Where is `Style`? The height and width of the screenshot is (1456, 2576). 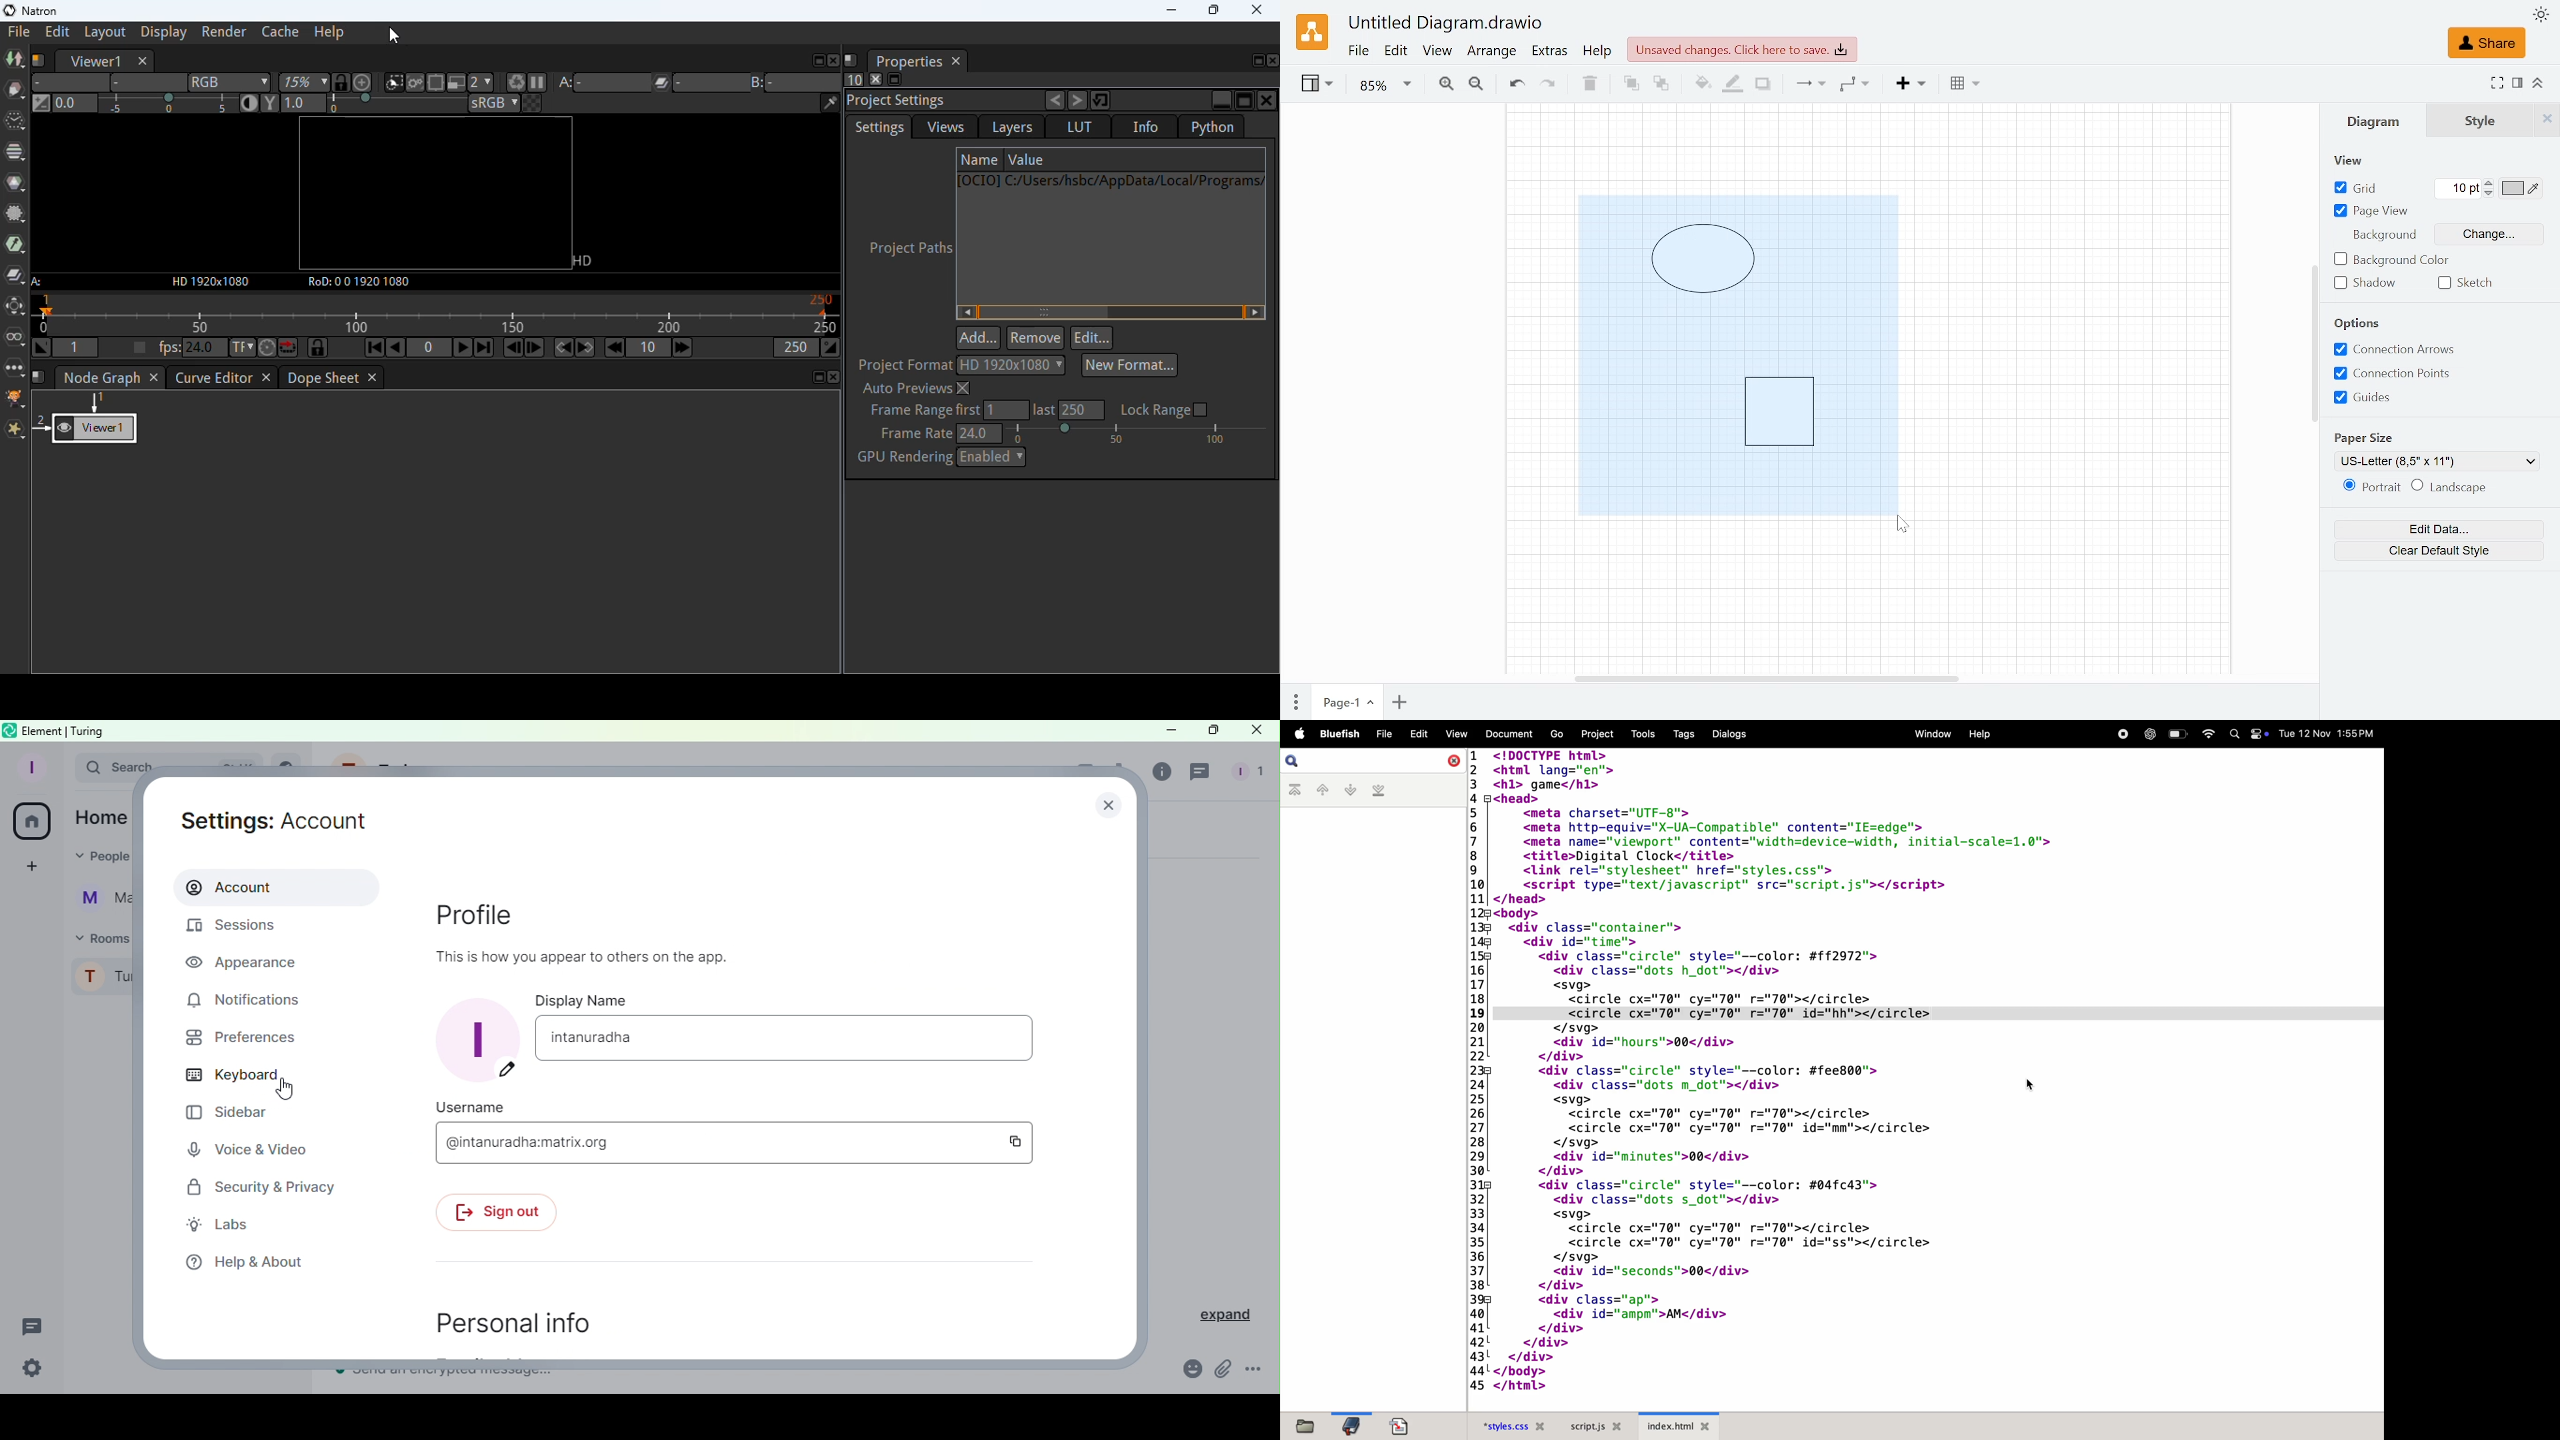 Style is located at coordinates (2481, 121).